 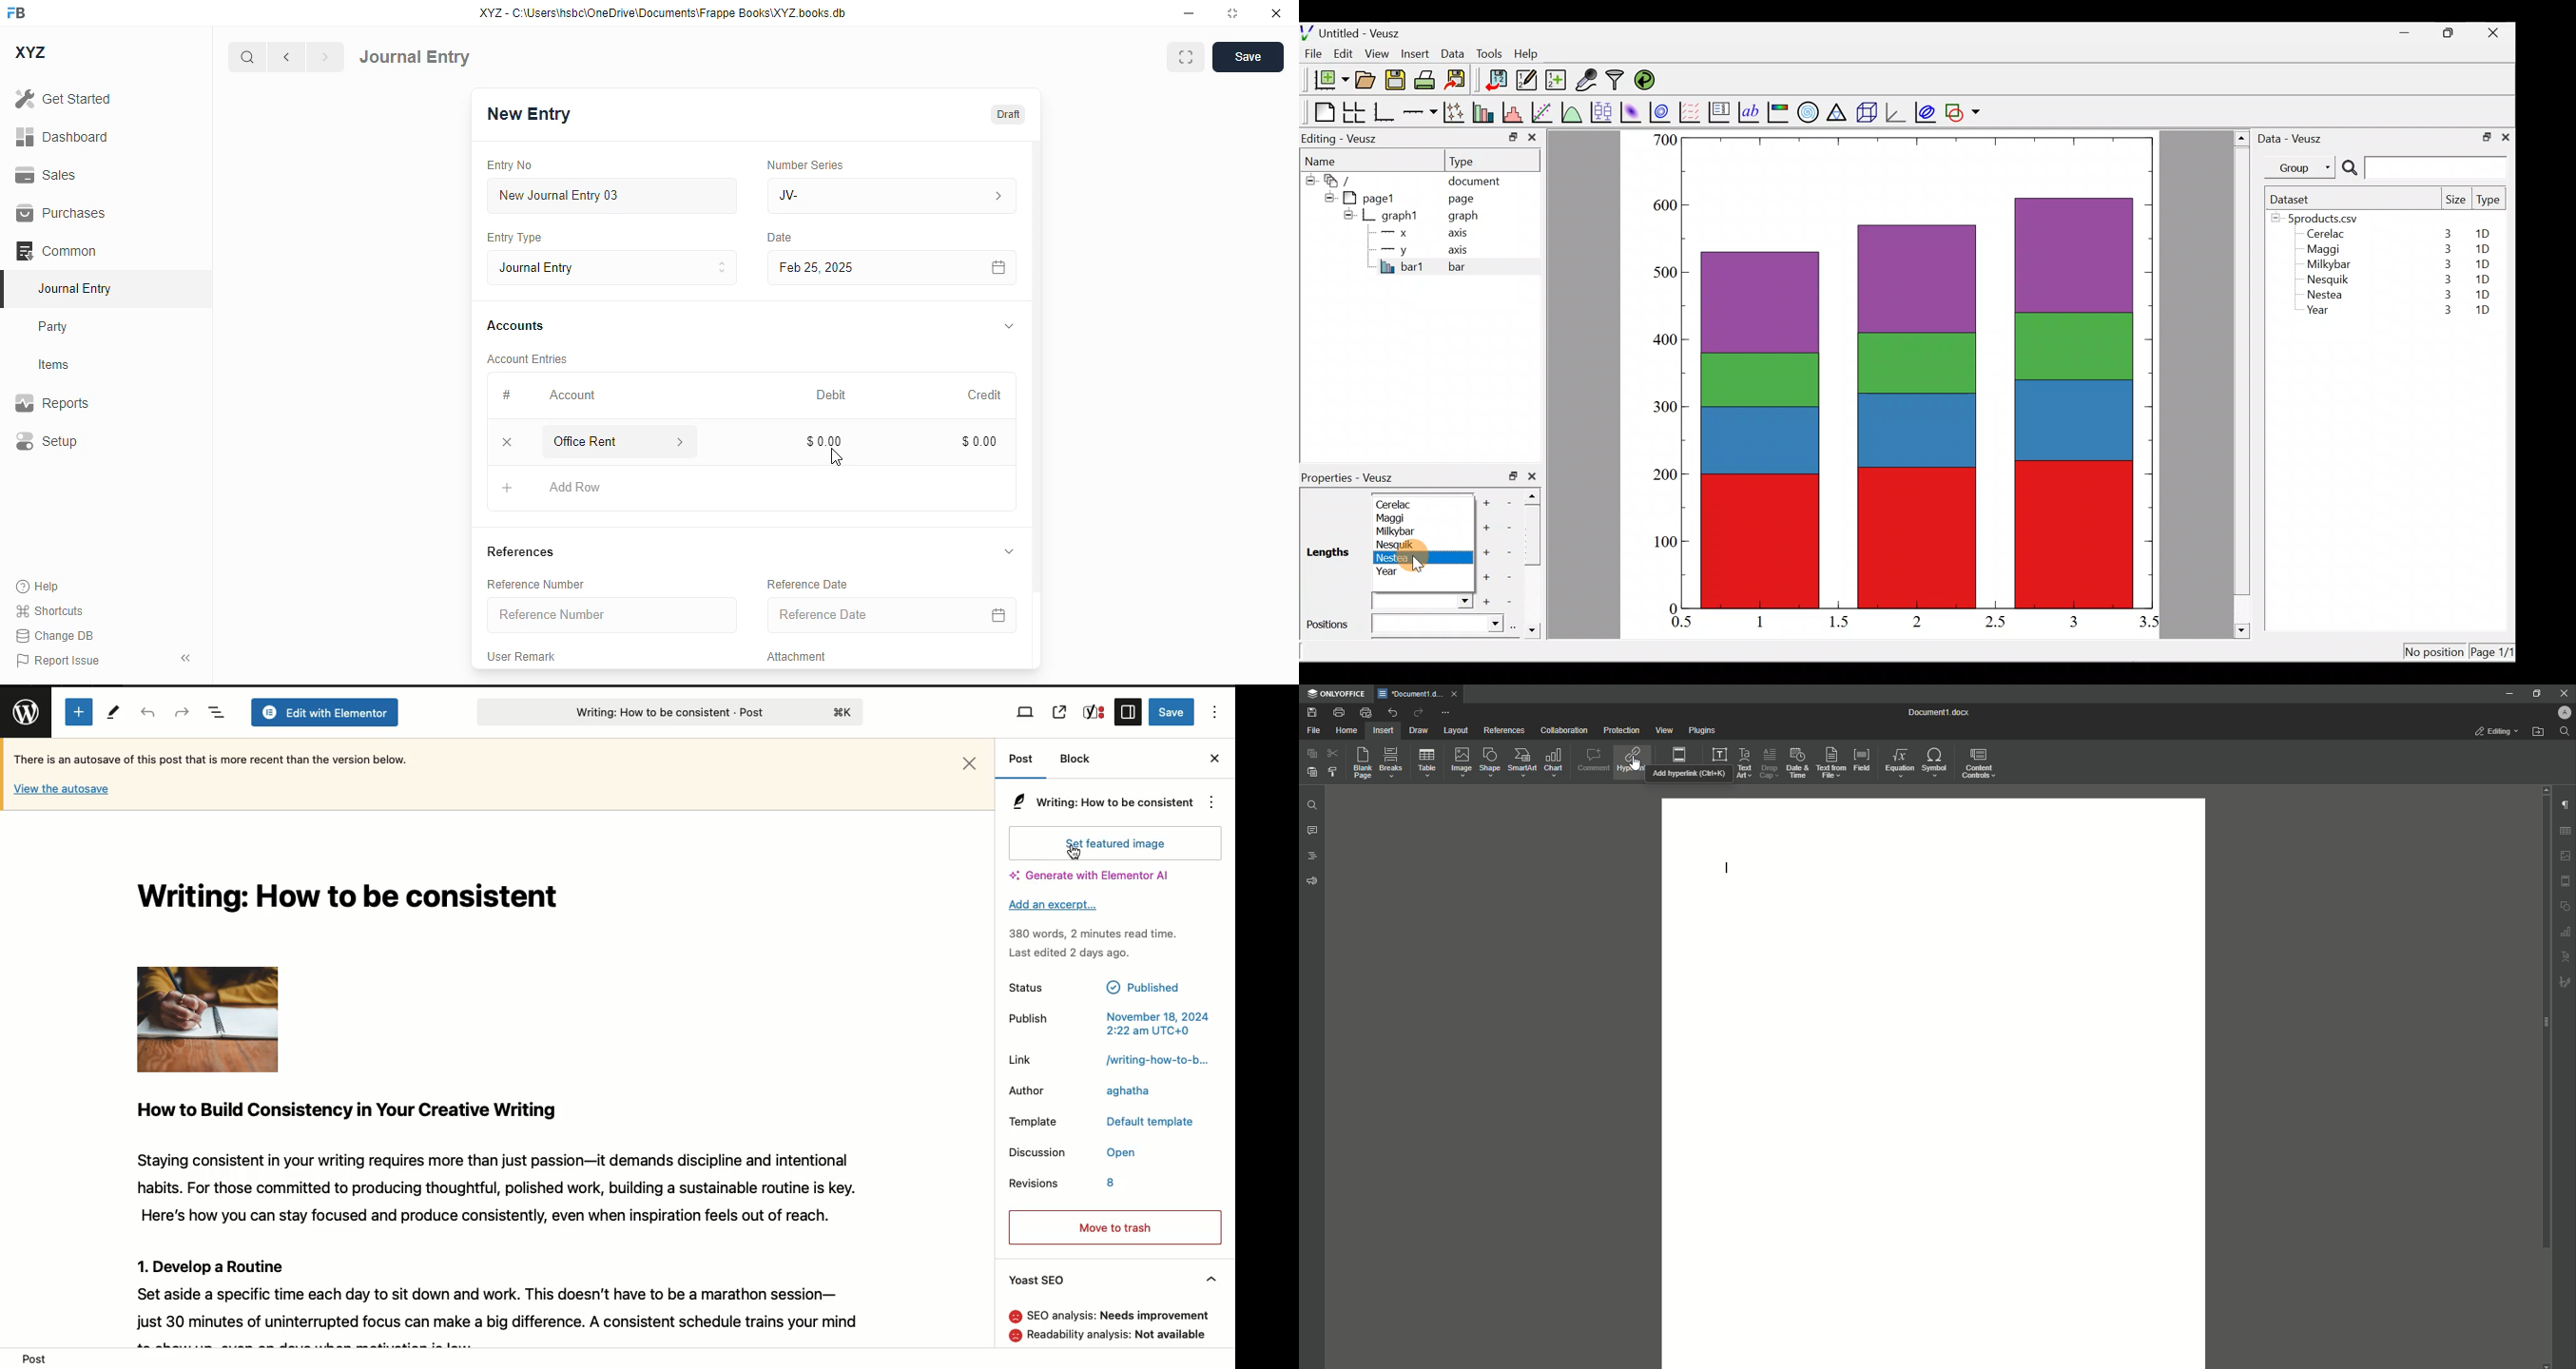 What do you see at coordinates (1900, 762) in the screenshot?
I see `Equation` at bounding box center [1900, 762].